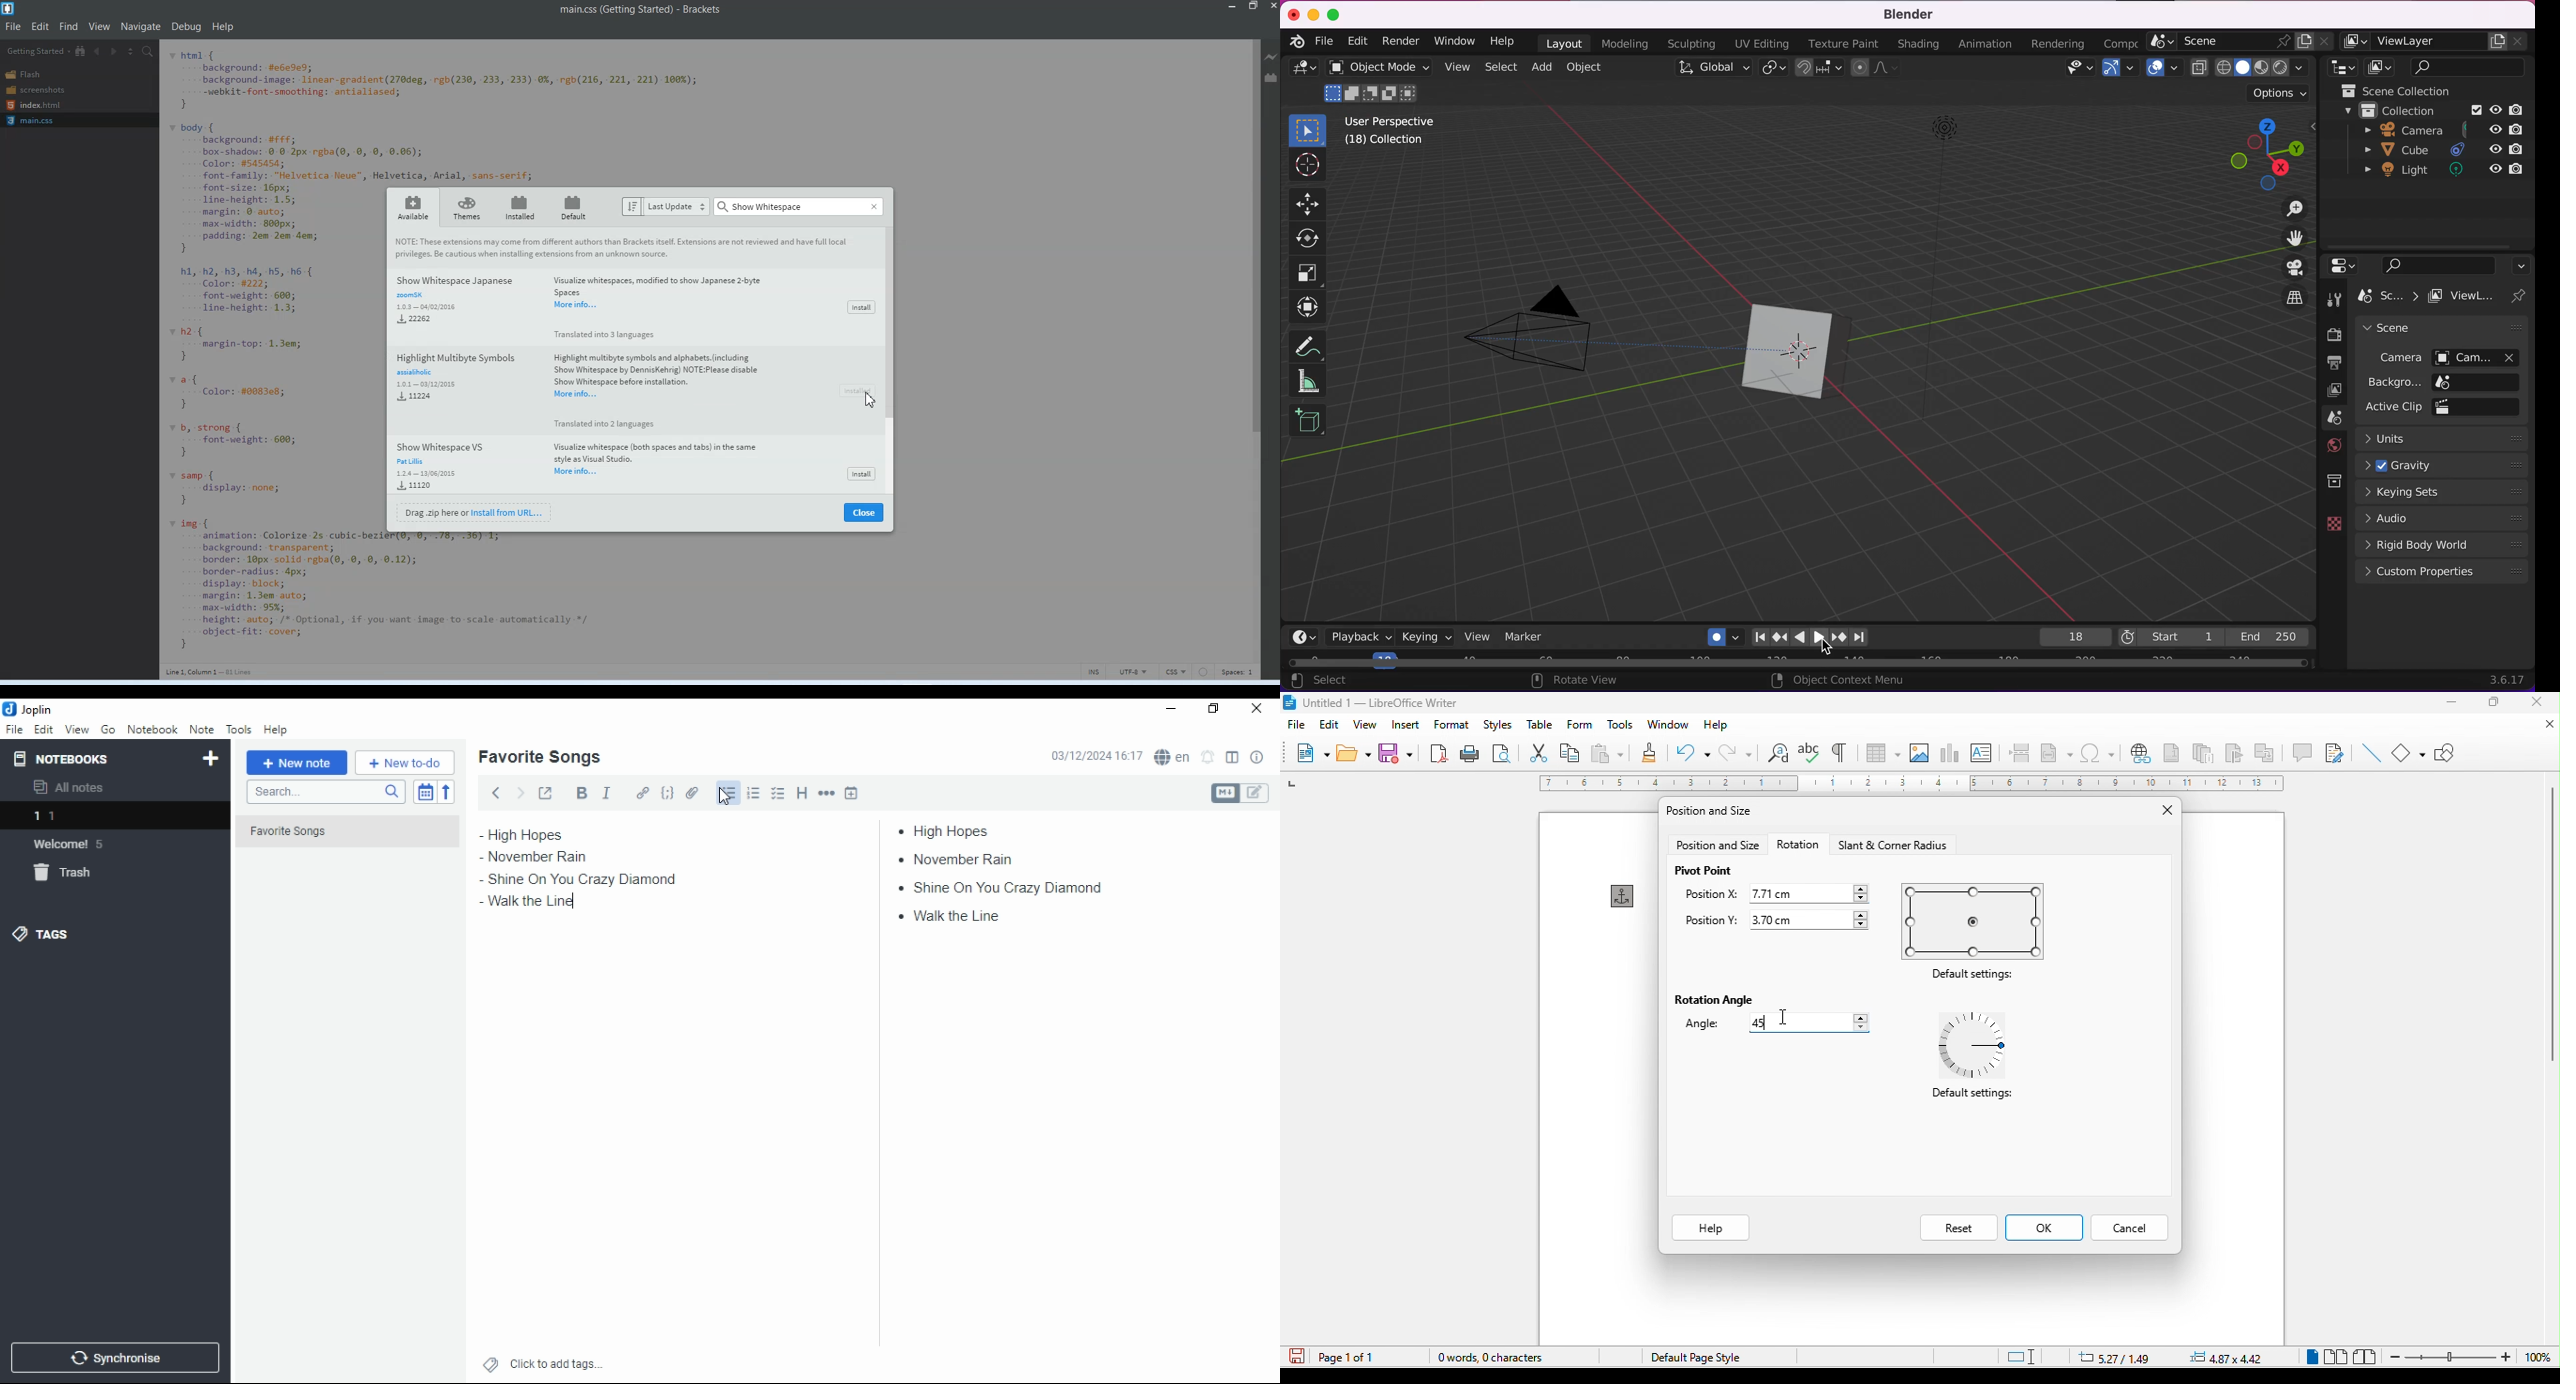  Describe the element at coordinates (1976, 1100) in the screenshot. I see `Default settings:` at that location.